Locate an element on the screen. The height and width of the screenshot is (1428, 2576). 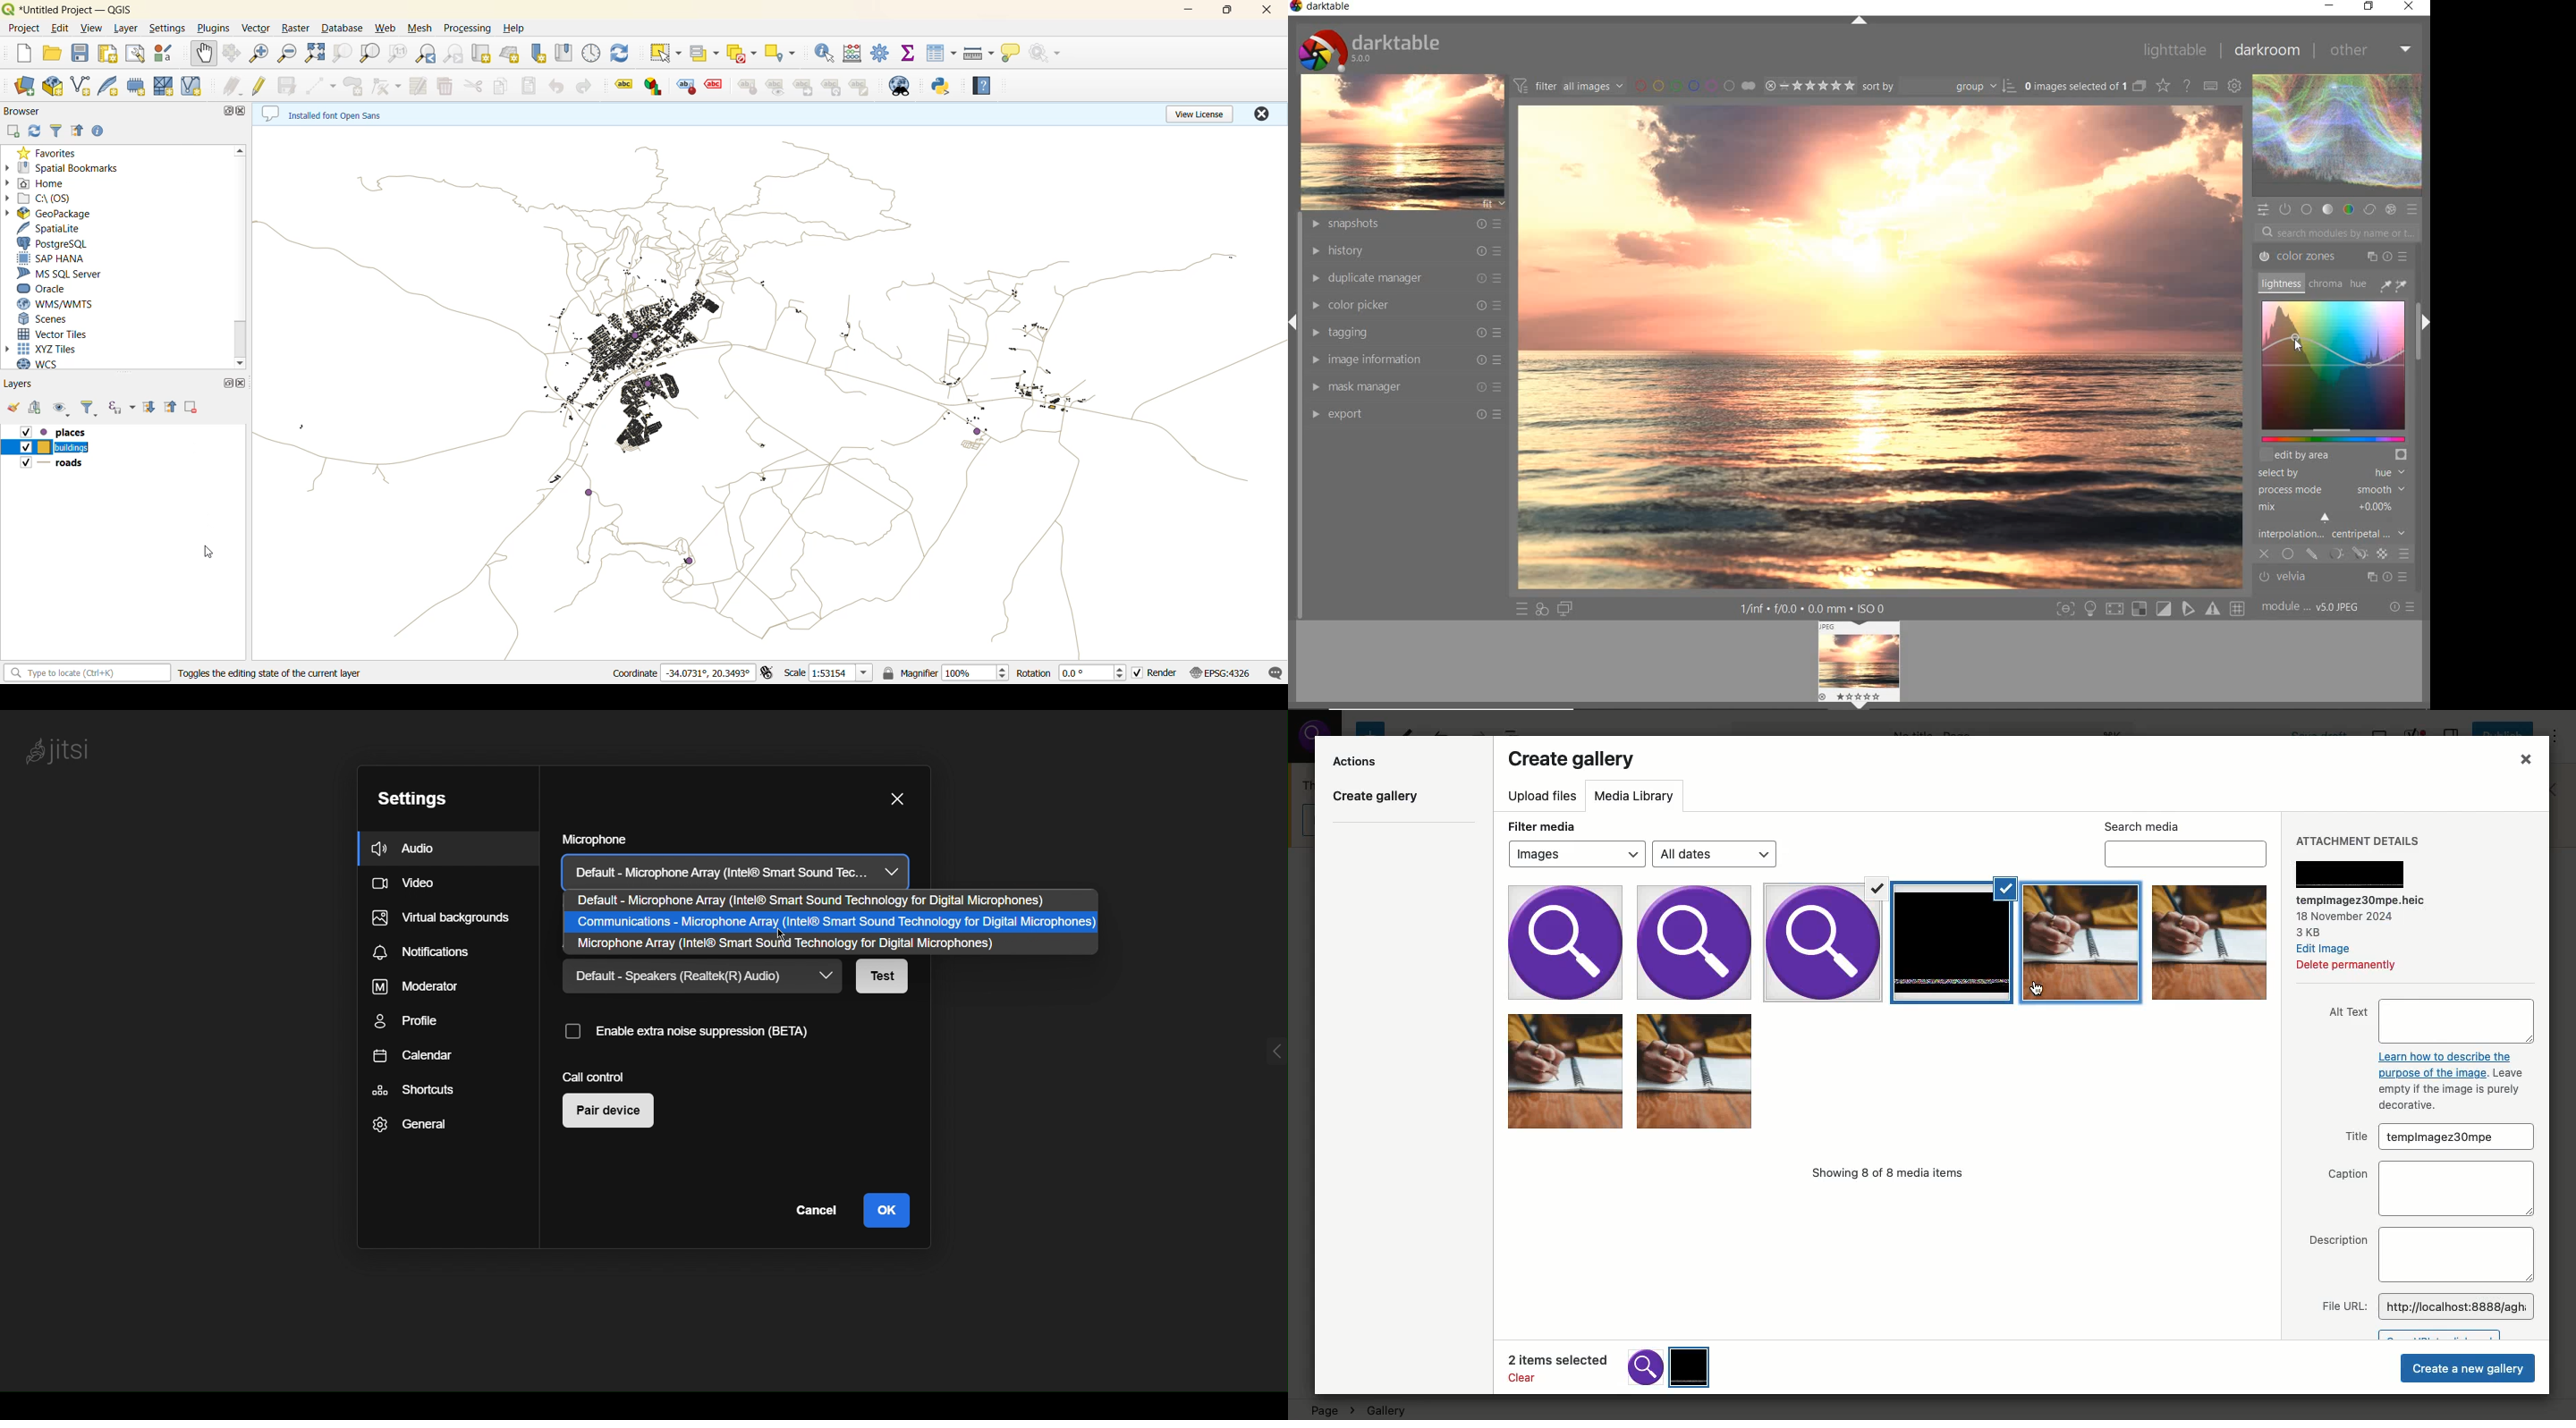
‘tempimagez30mpe.heic is located at coordinates (2367, 901).